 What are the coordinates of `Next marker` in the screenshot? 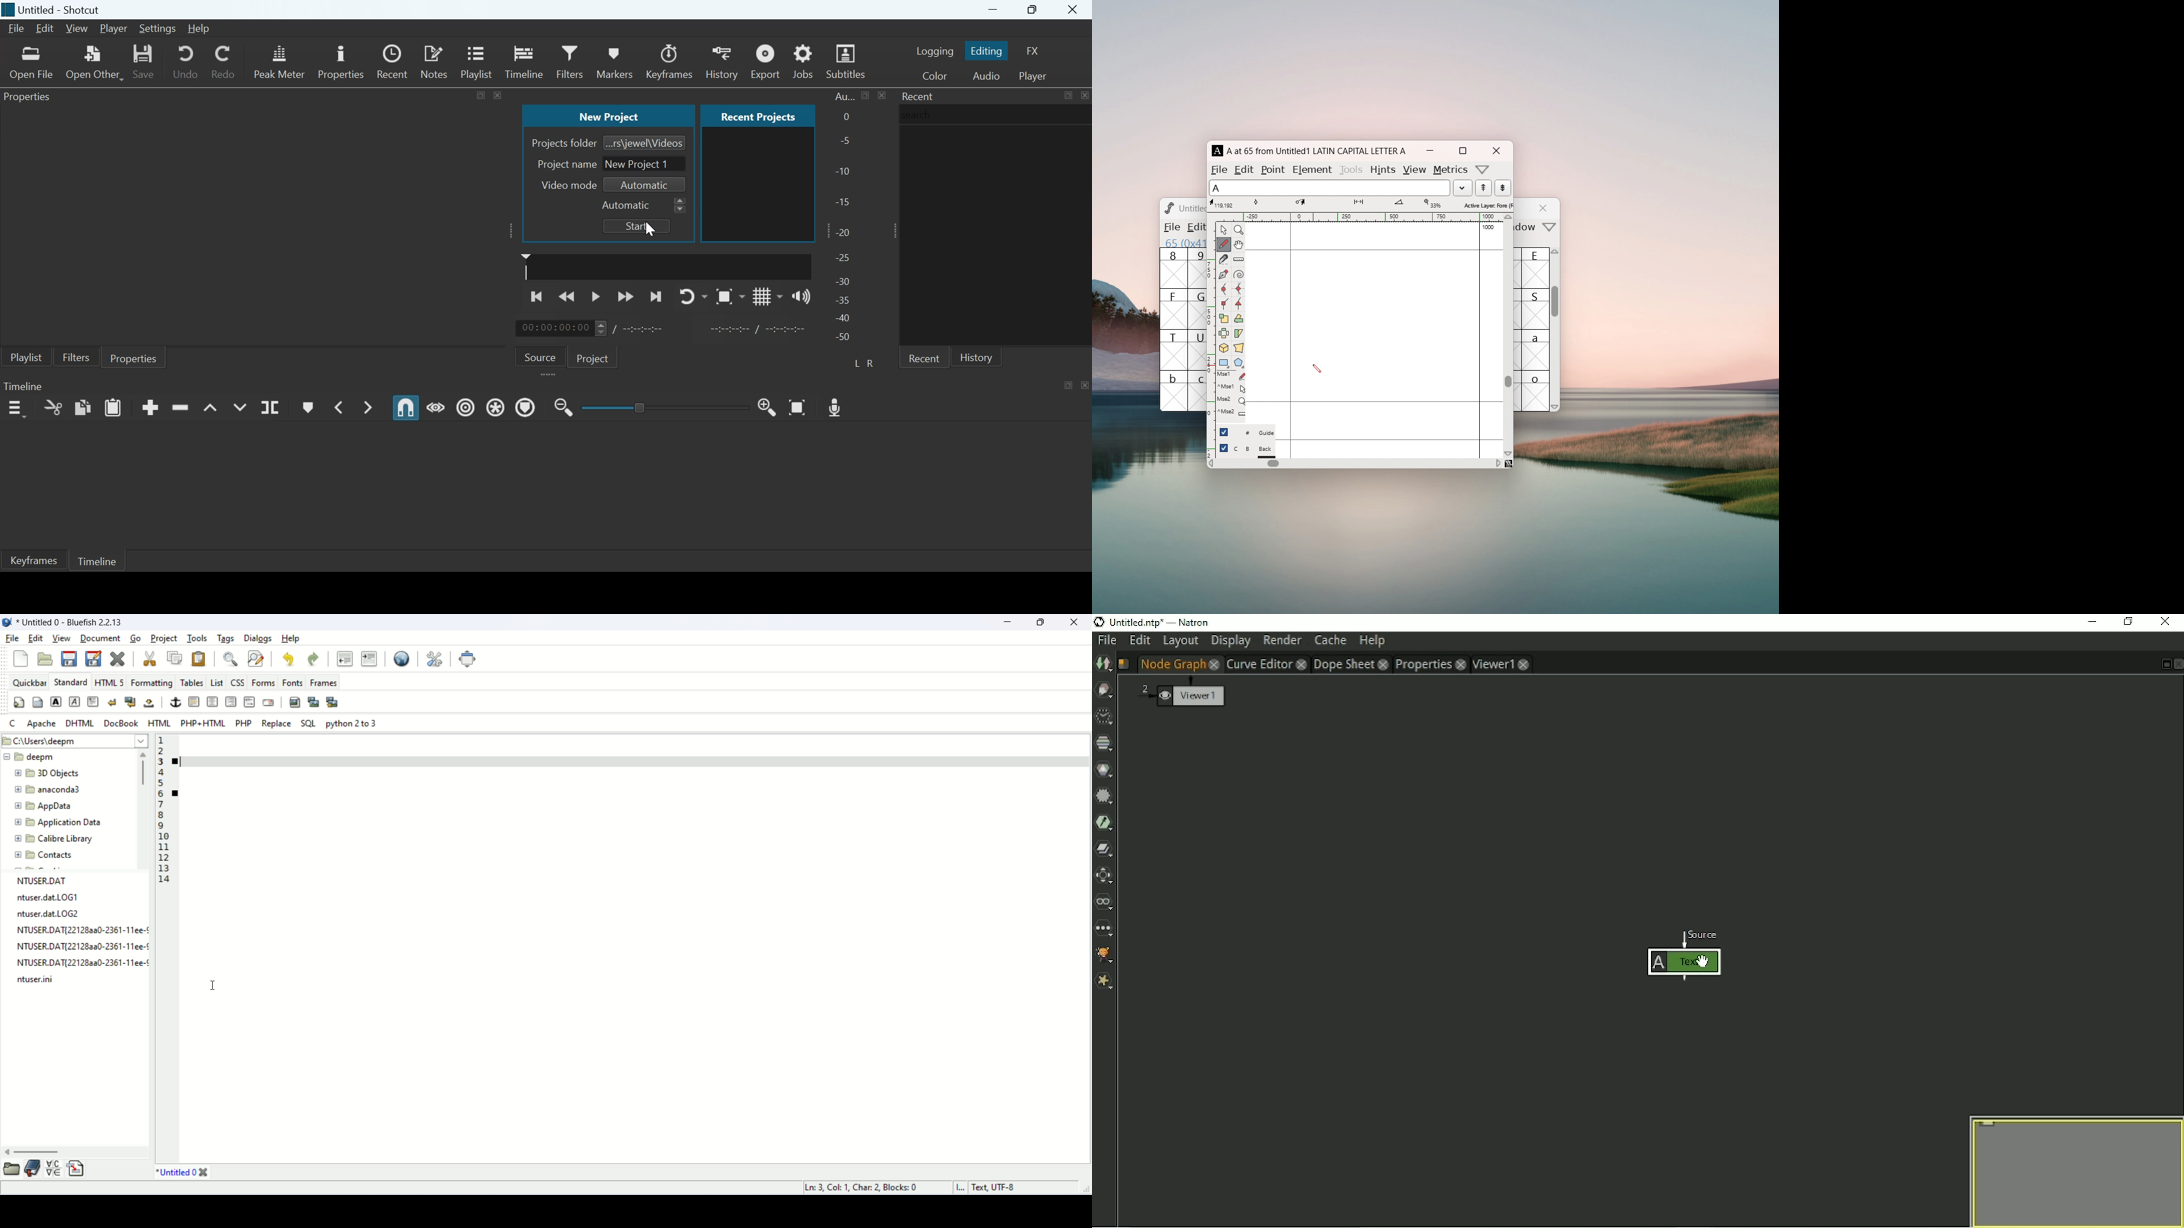 It's located at (370, 408).